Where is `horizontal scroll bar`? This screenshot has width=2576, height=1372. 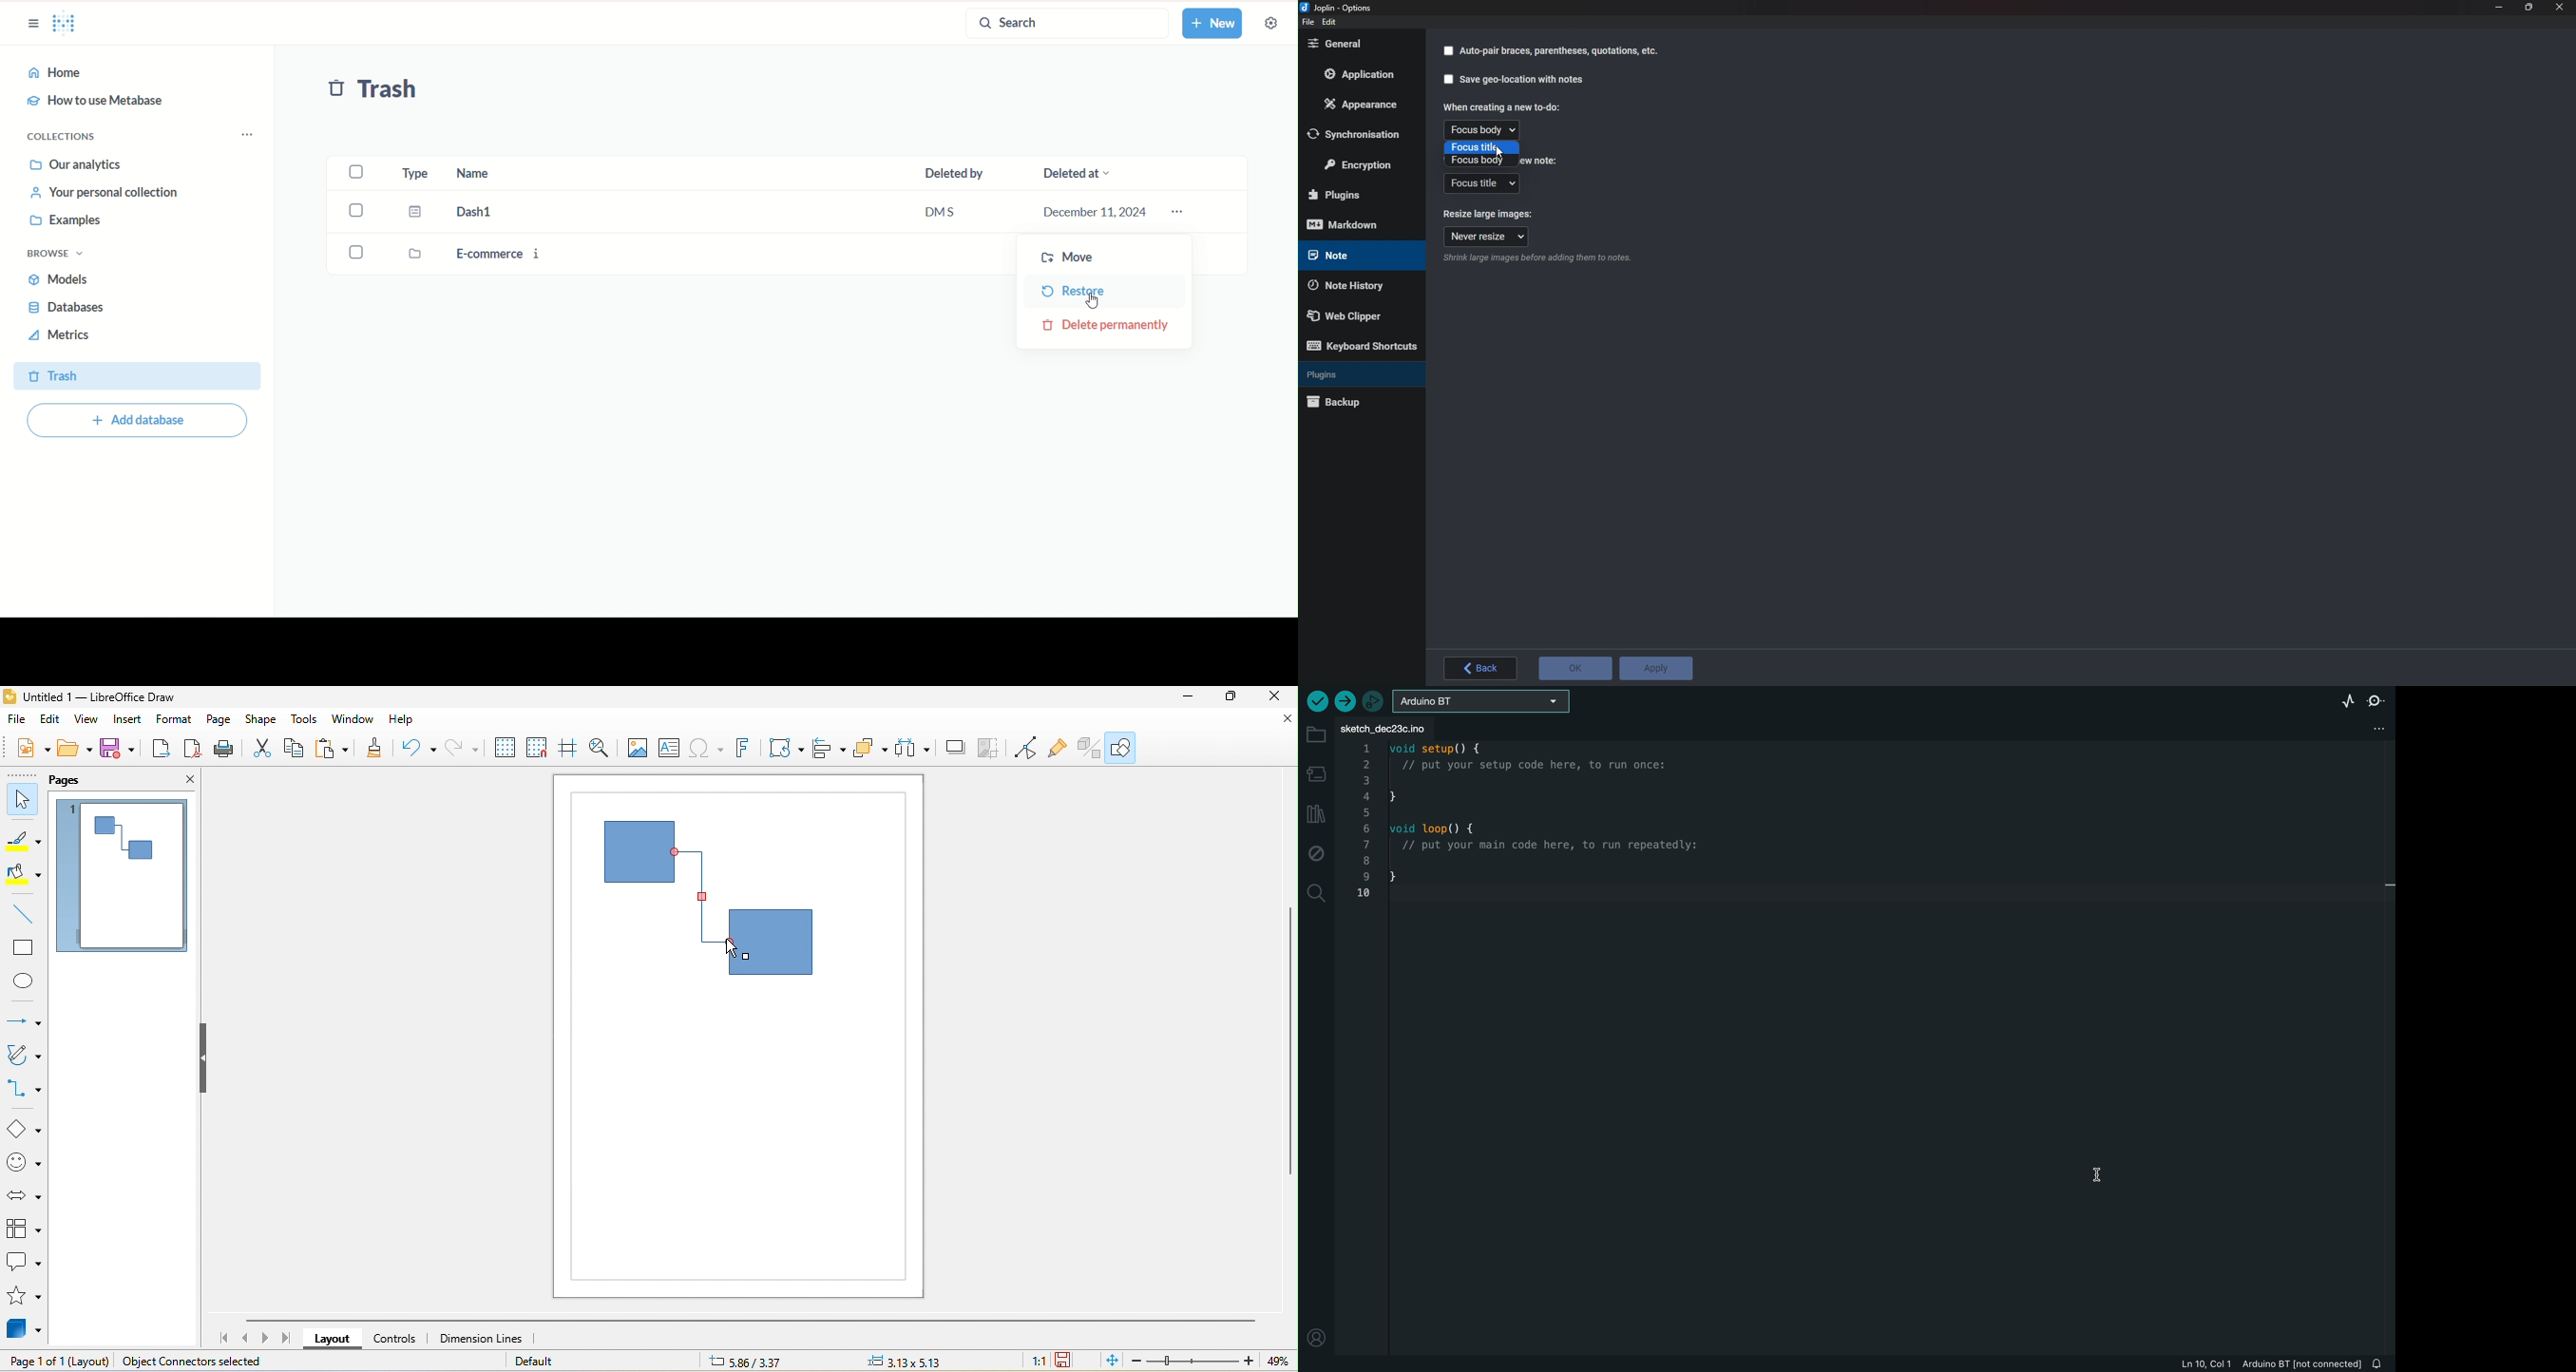 horizontal scroll bar is located at coordinates (749, 1323).